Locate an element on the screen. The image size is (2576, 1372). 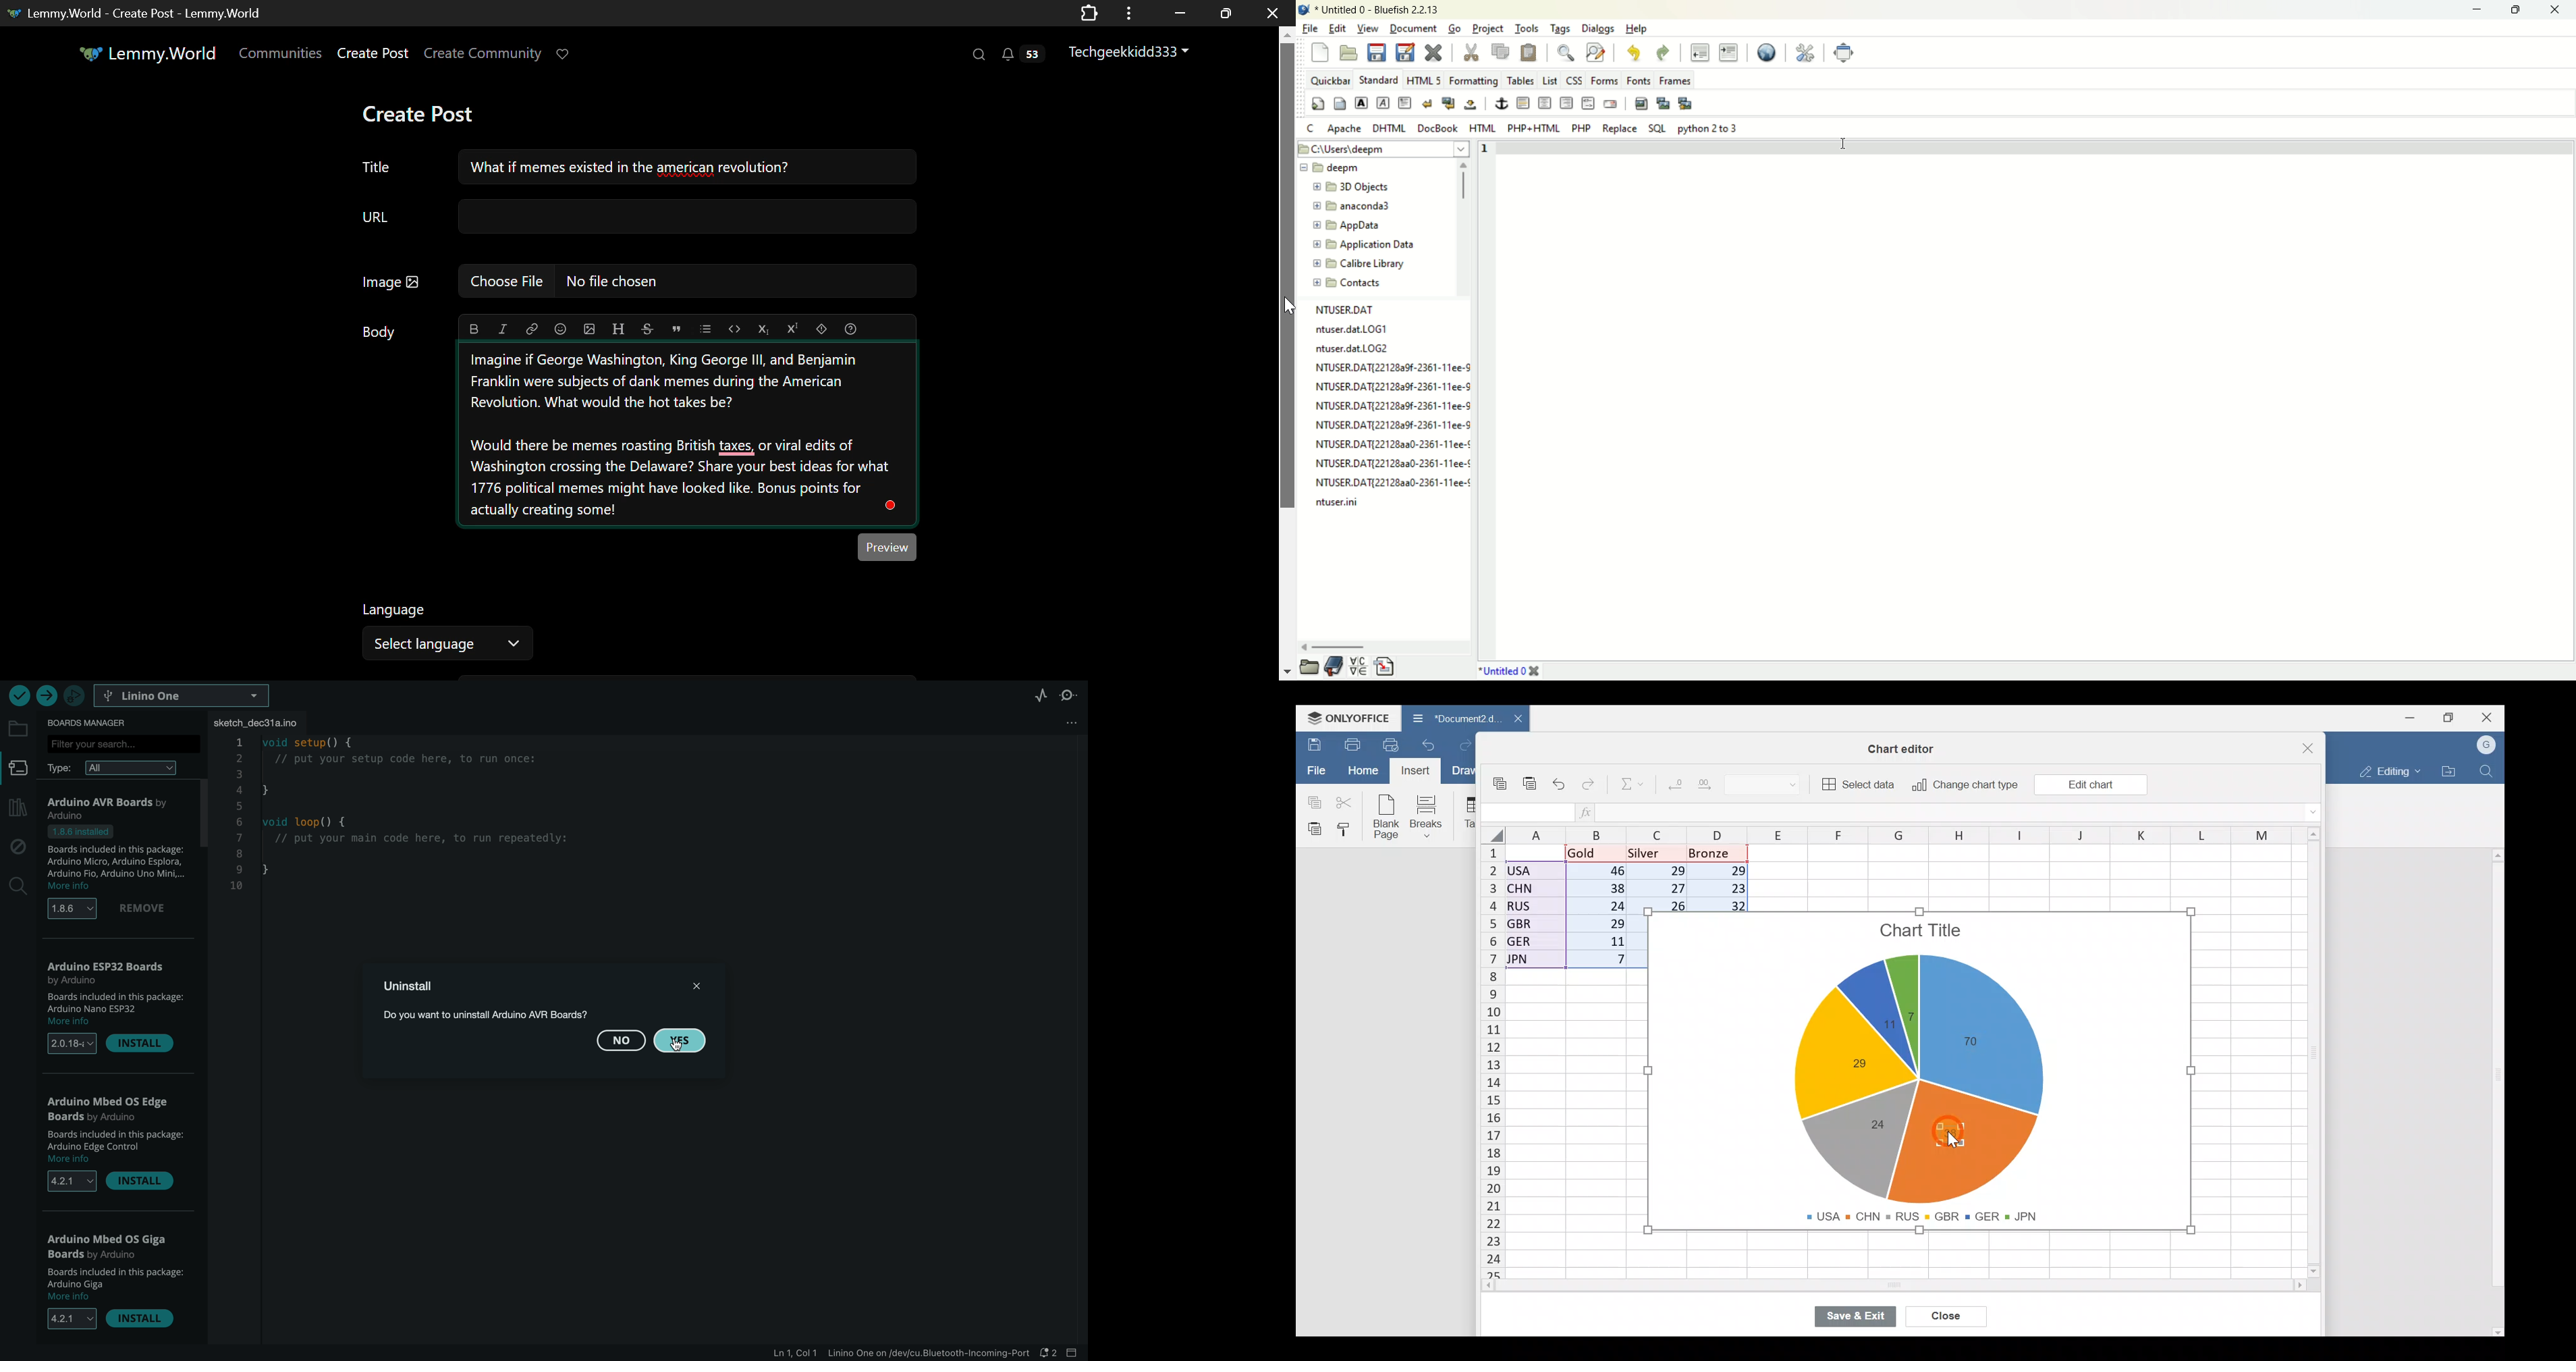
Summation is located at coordinates (1633, 782).